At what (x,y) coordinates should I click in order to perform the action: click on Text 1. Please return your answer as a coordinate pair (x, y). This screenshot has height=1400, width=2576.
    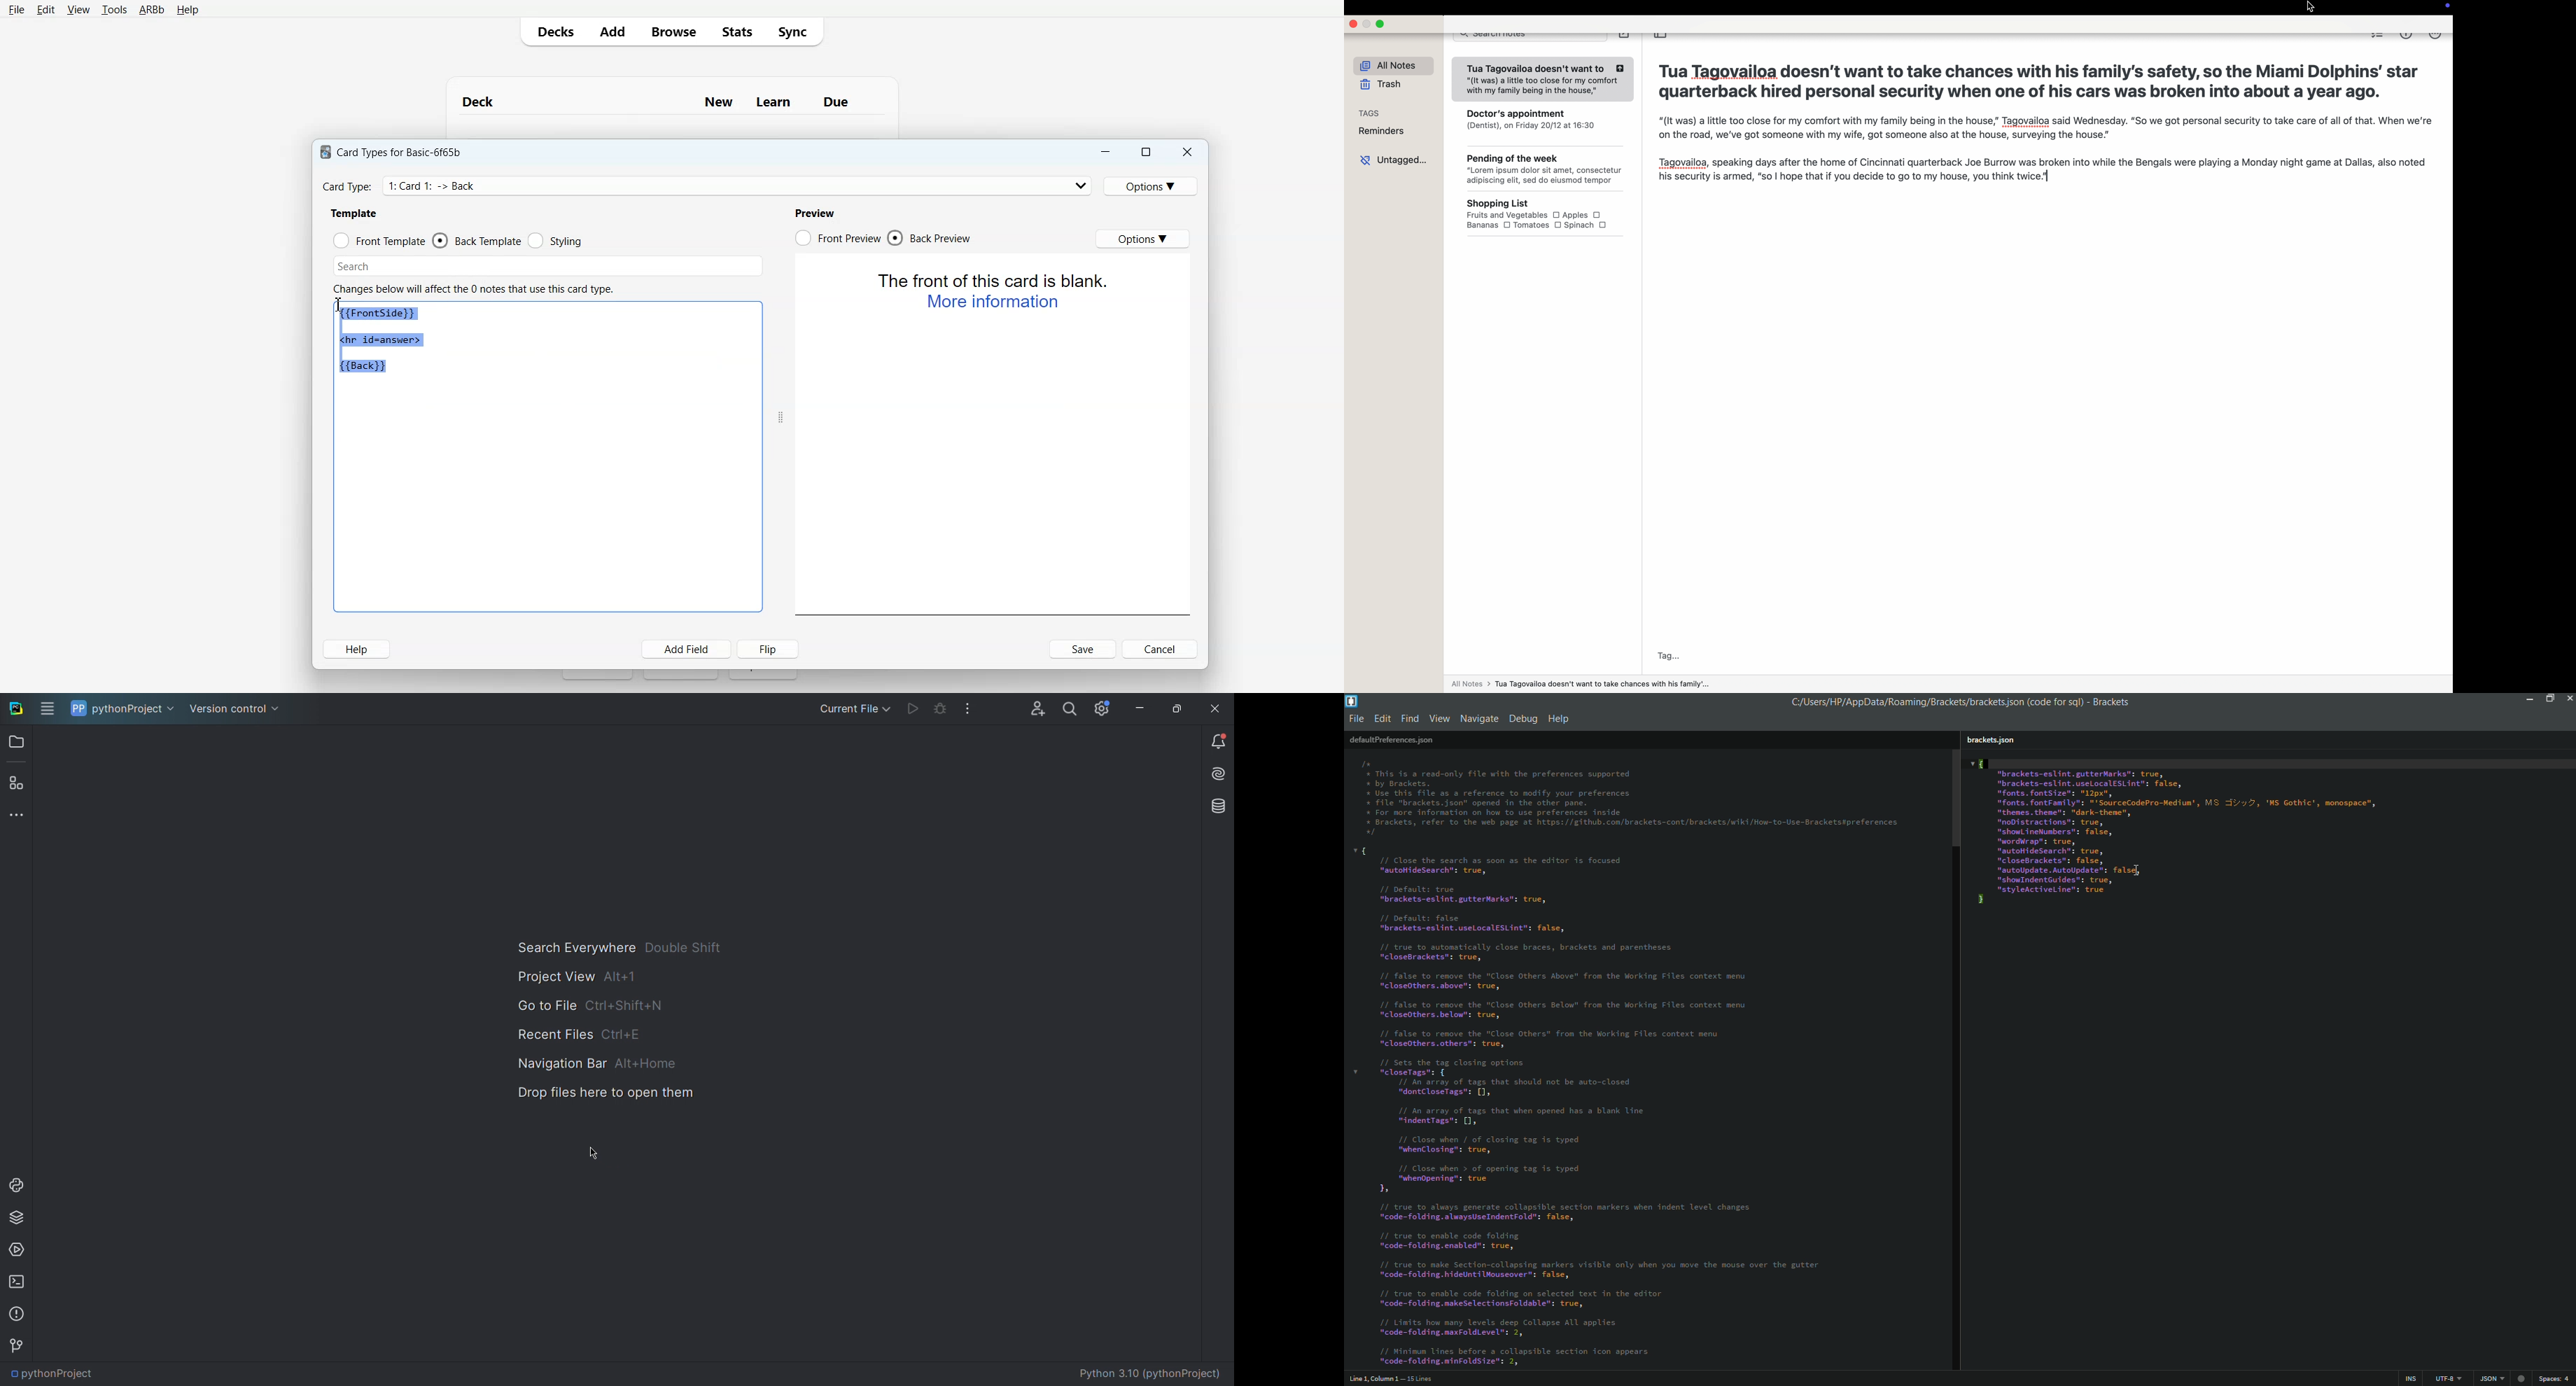
    Looking at the image, I should click on (391, 340).